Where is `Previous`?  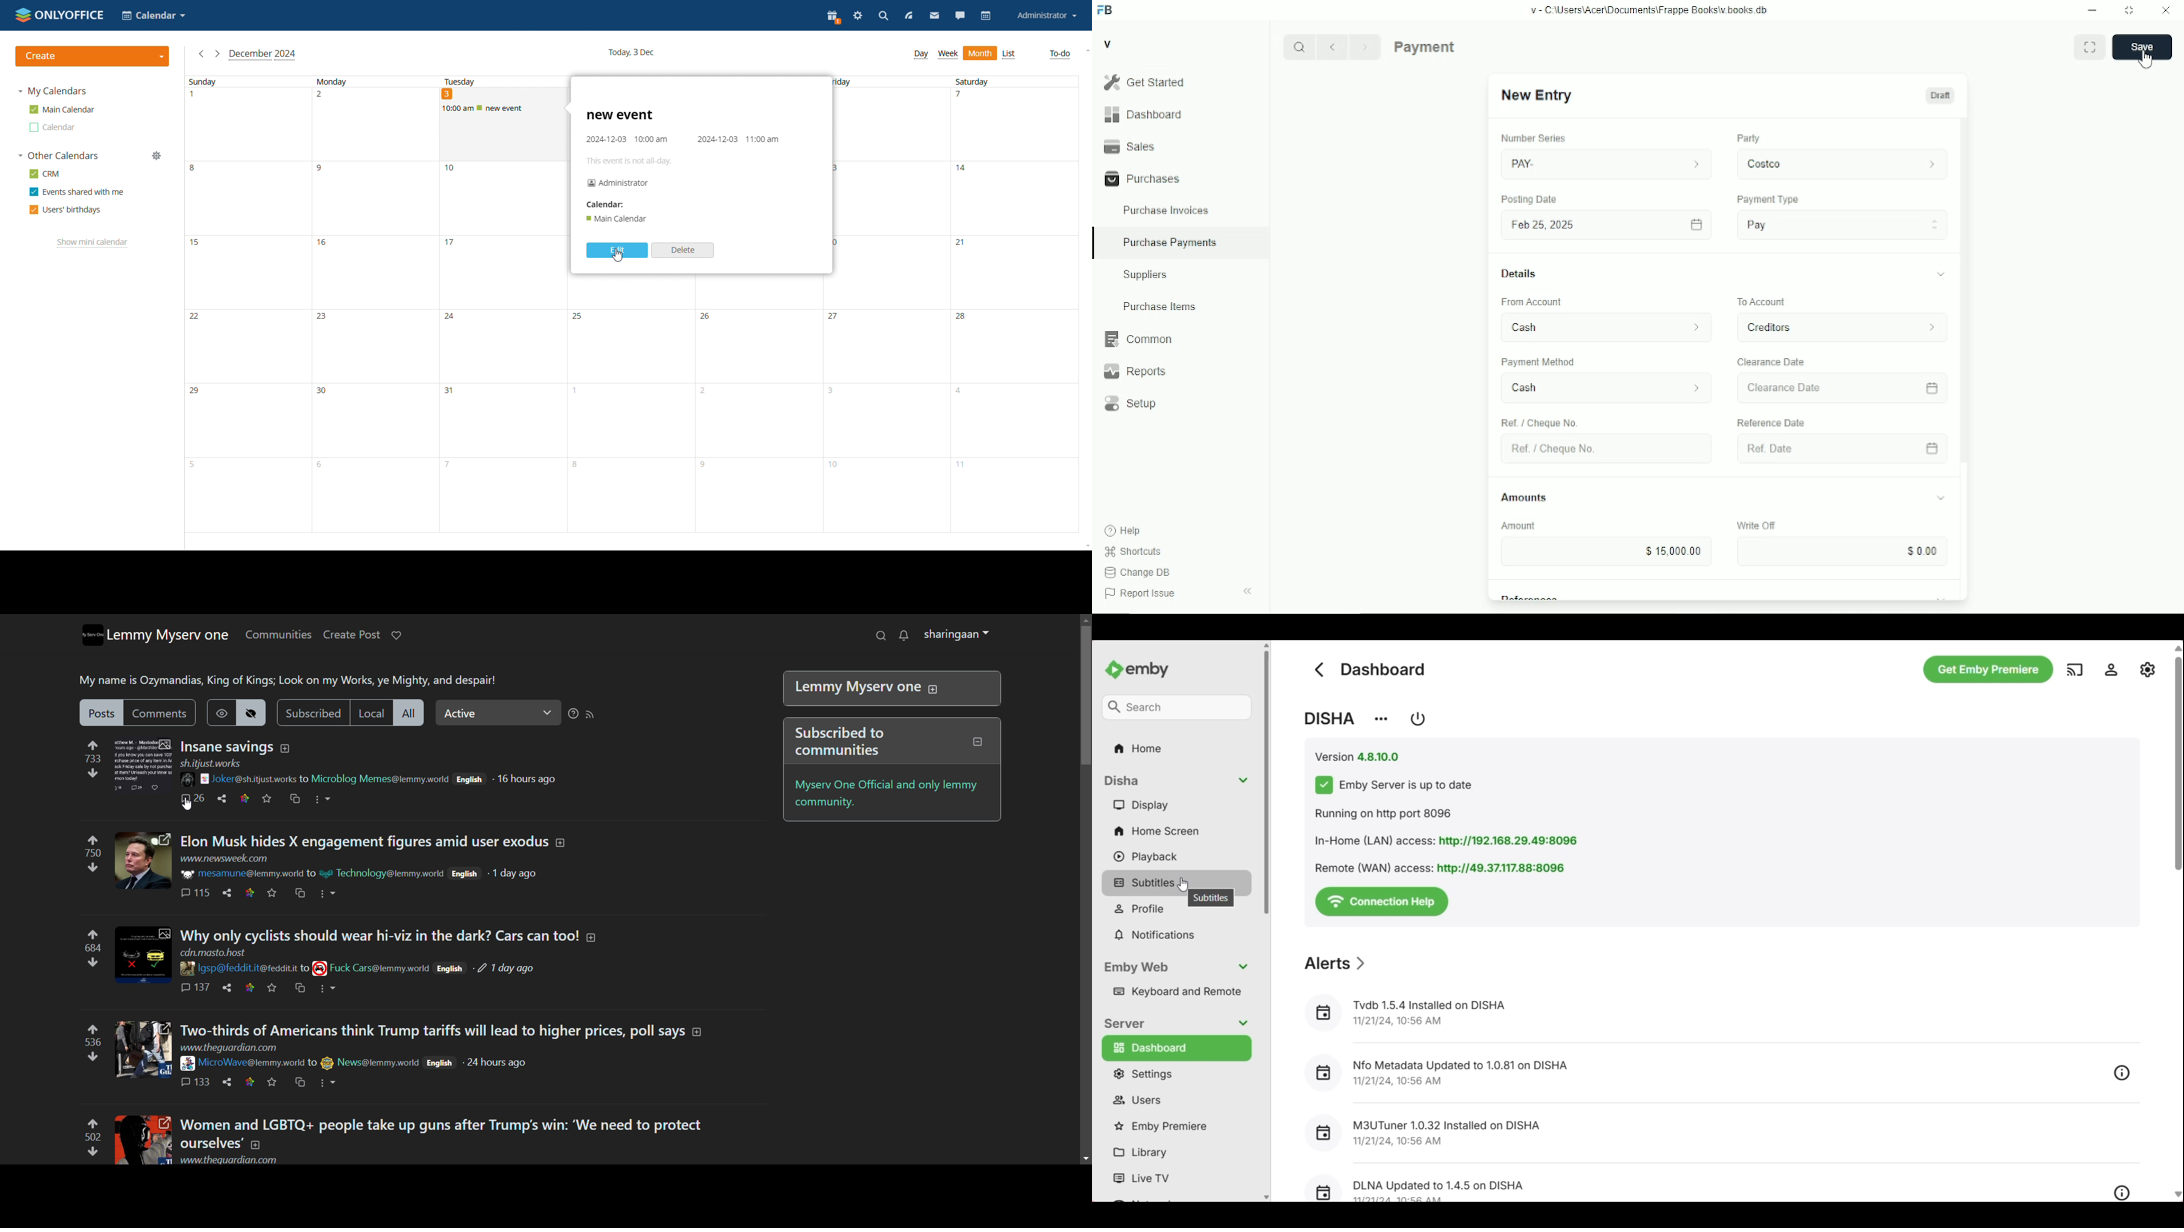 Previous is located at coordinates (1332, 47).